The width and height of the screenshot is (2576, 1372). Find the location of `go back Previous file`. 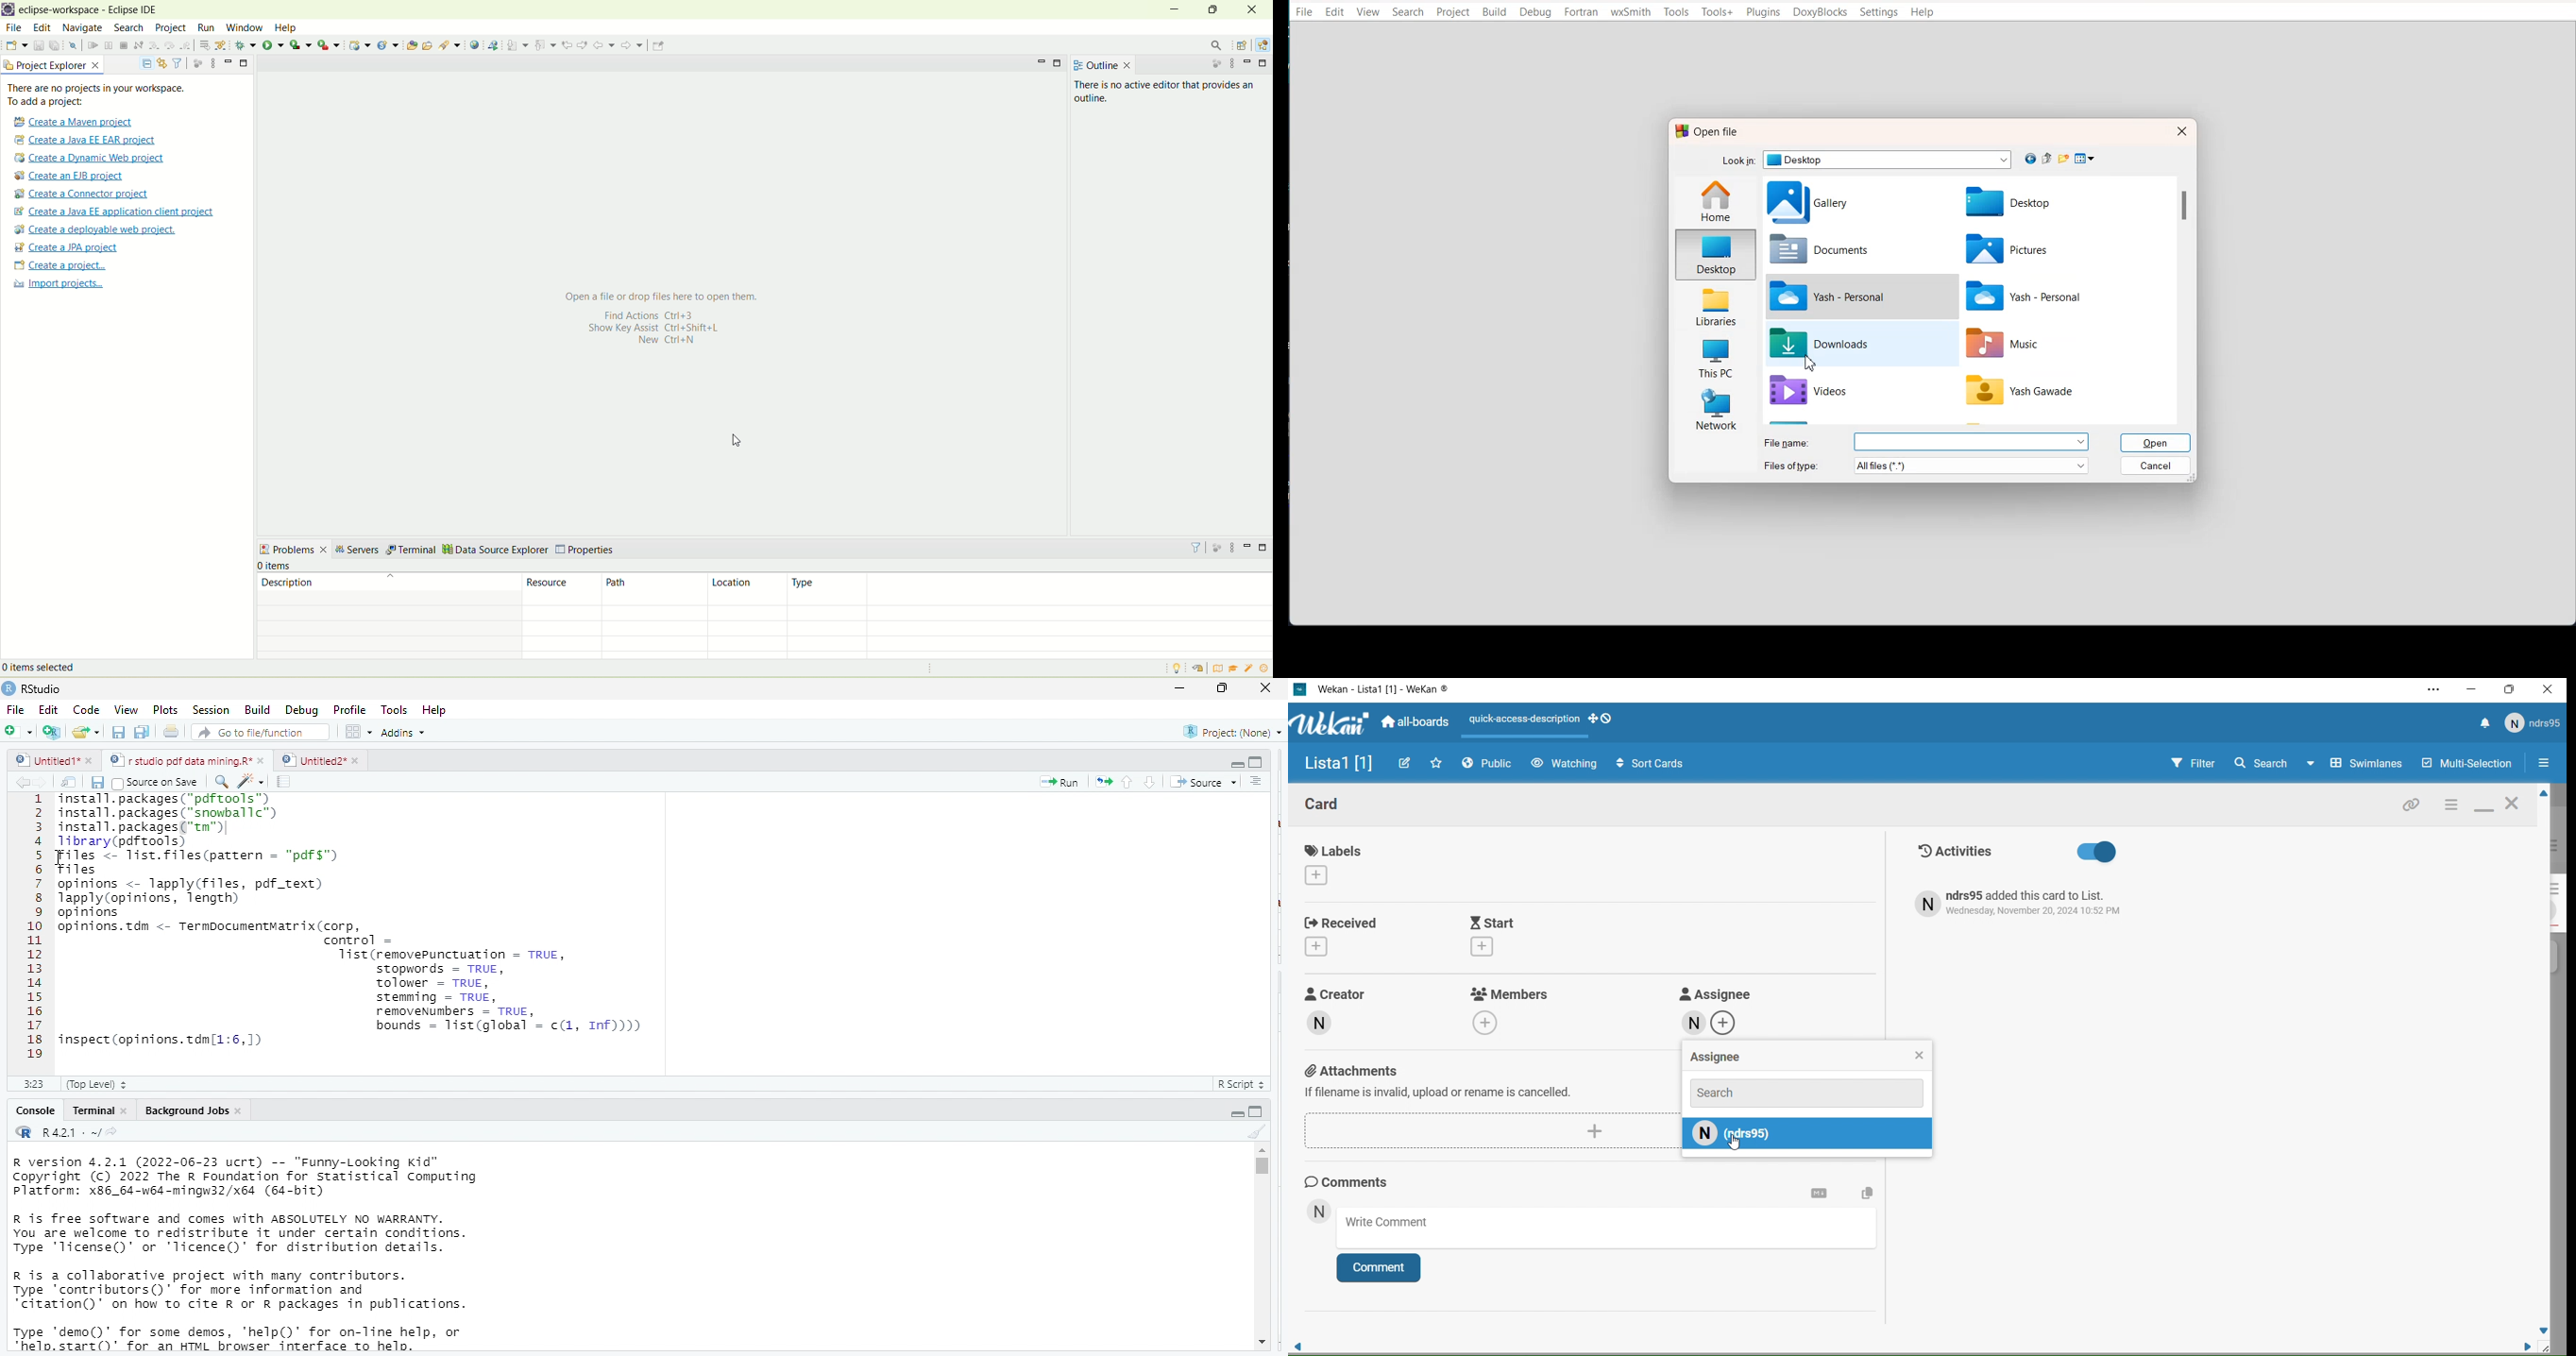

go back Previous file is located at coordinates (2031, 159).